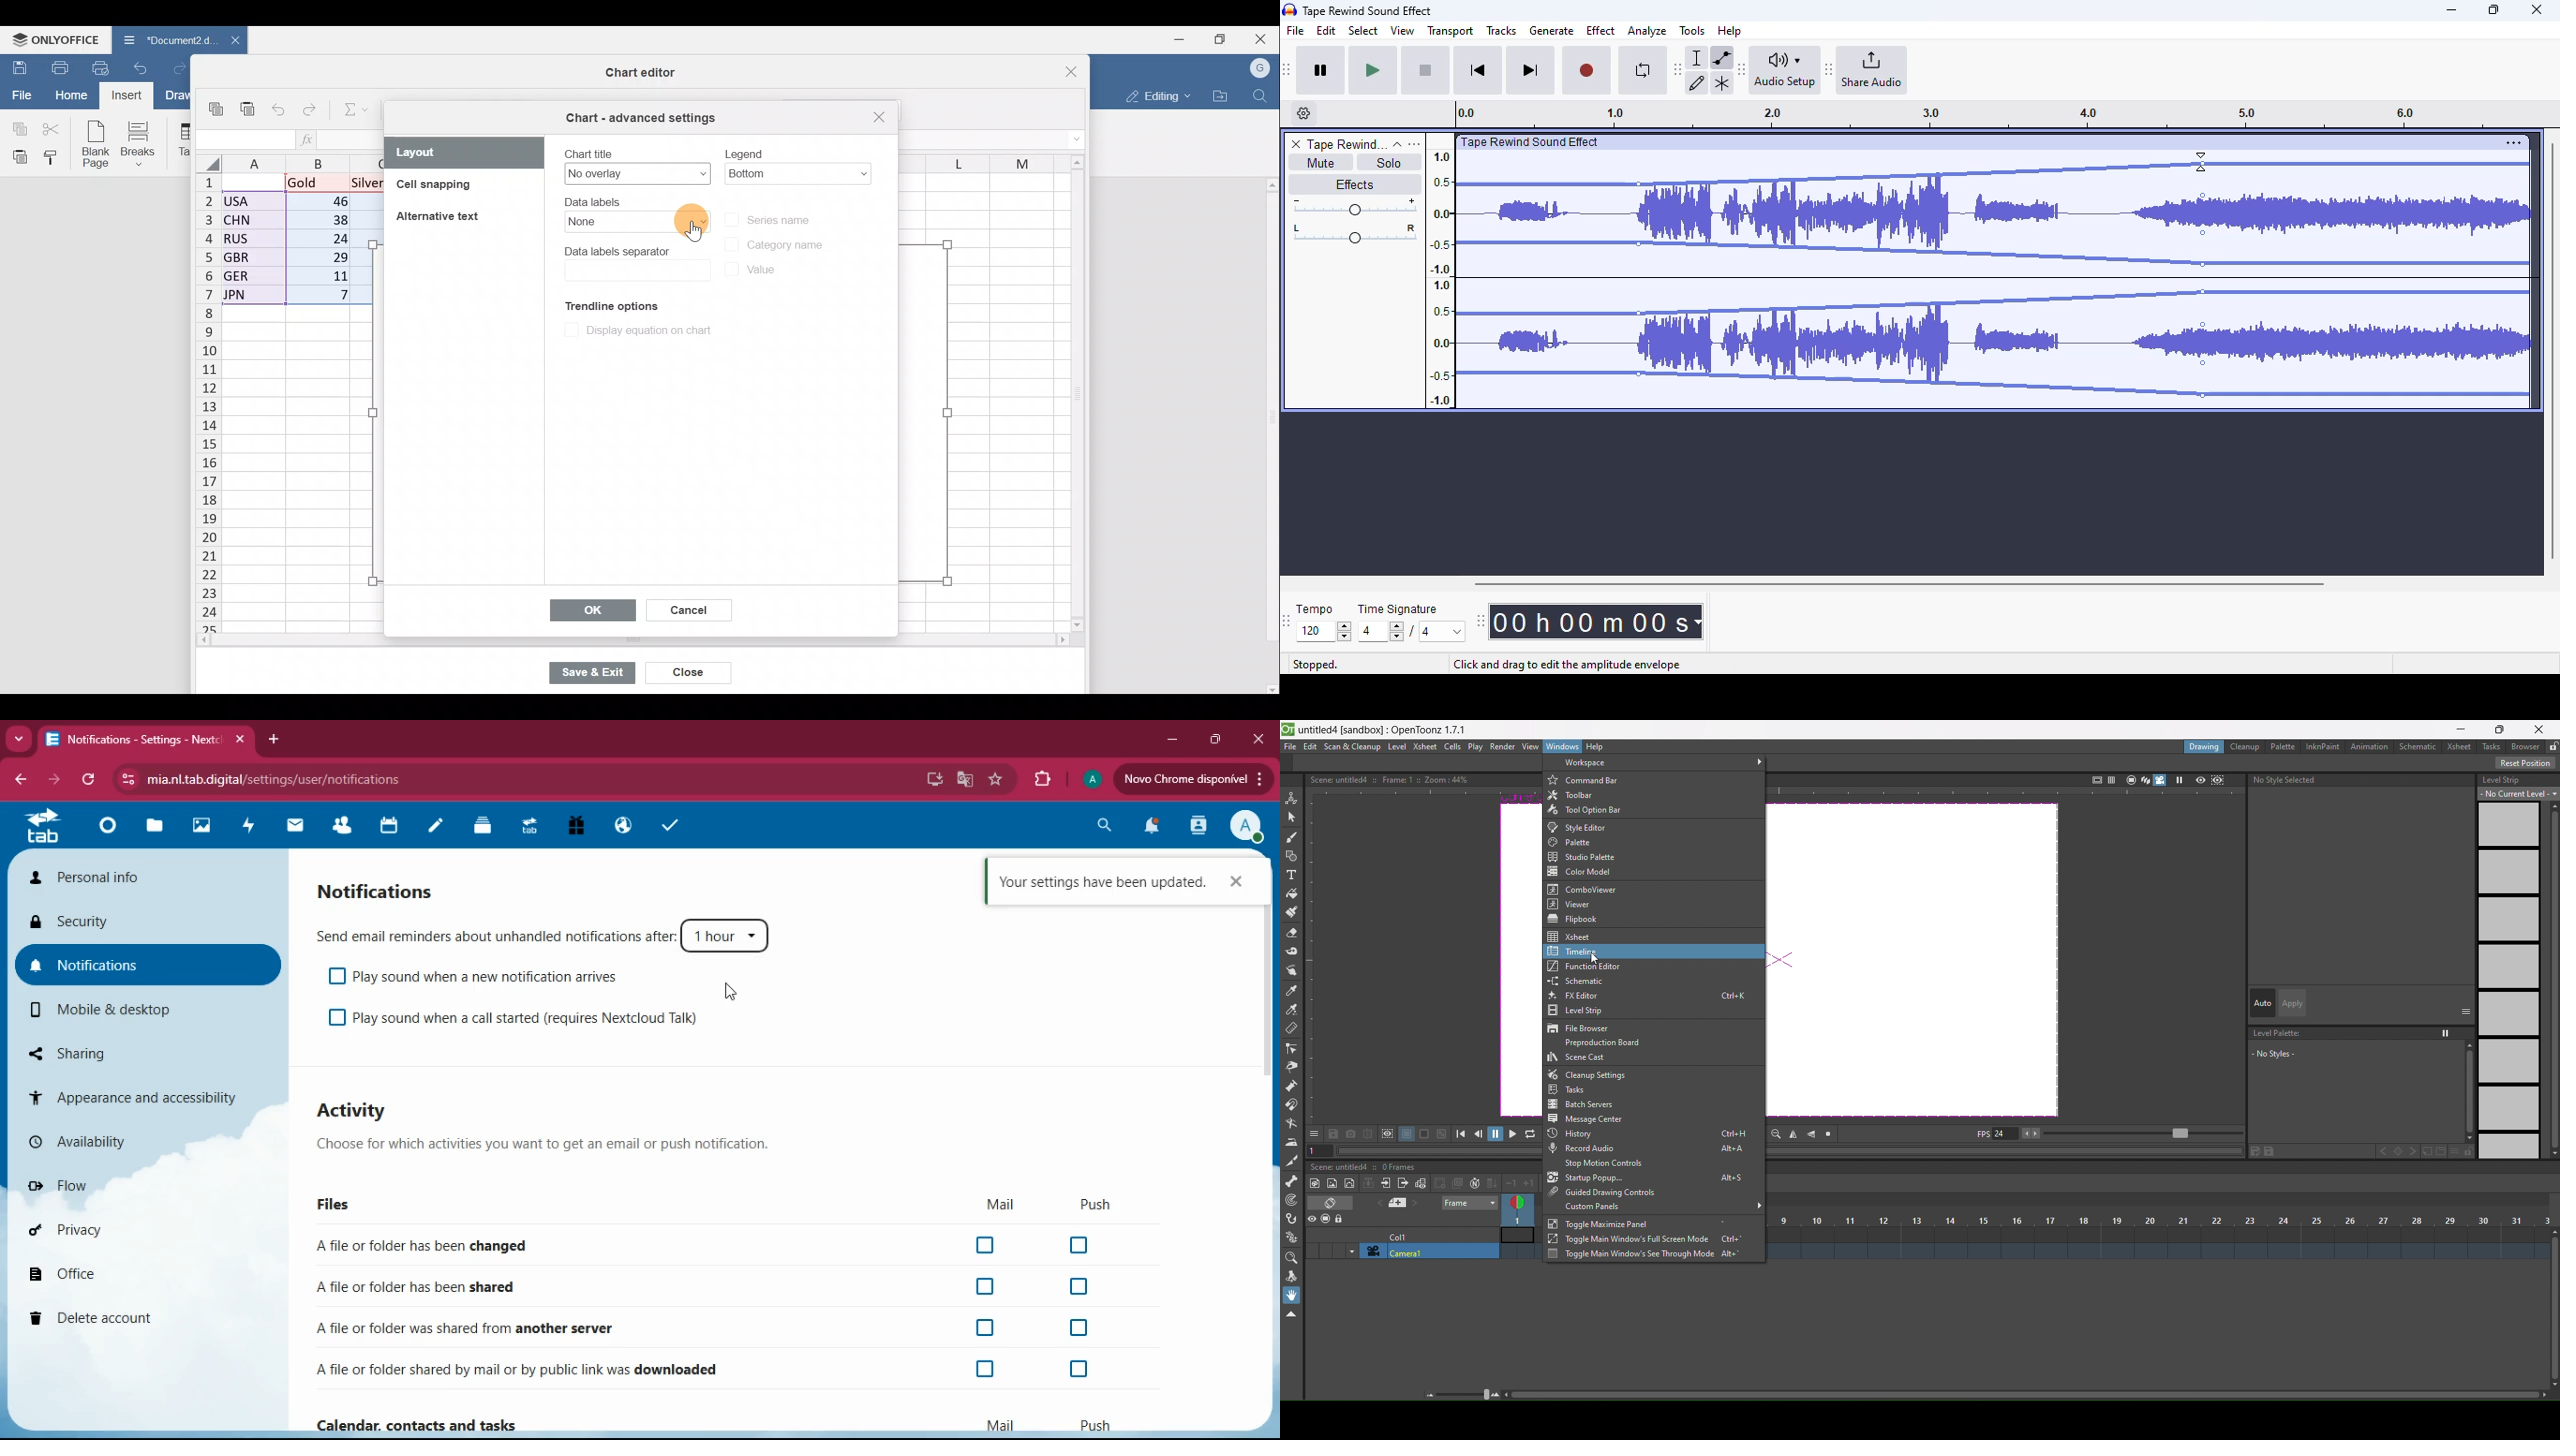 Image resolution: width=2576 pixels, height=1456 pixels. I want to click on Close, so click(877, 118).